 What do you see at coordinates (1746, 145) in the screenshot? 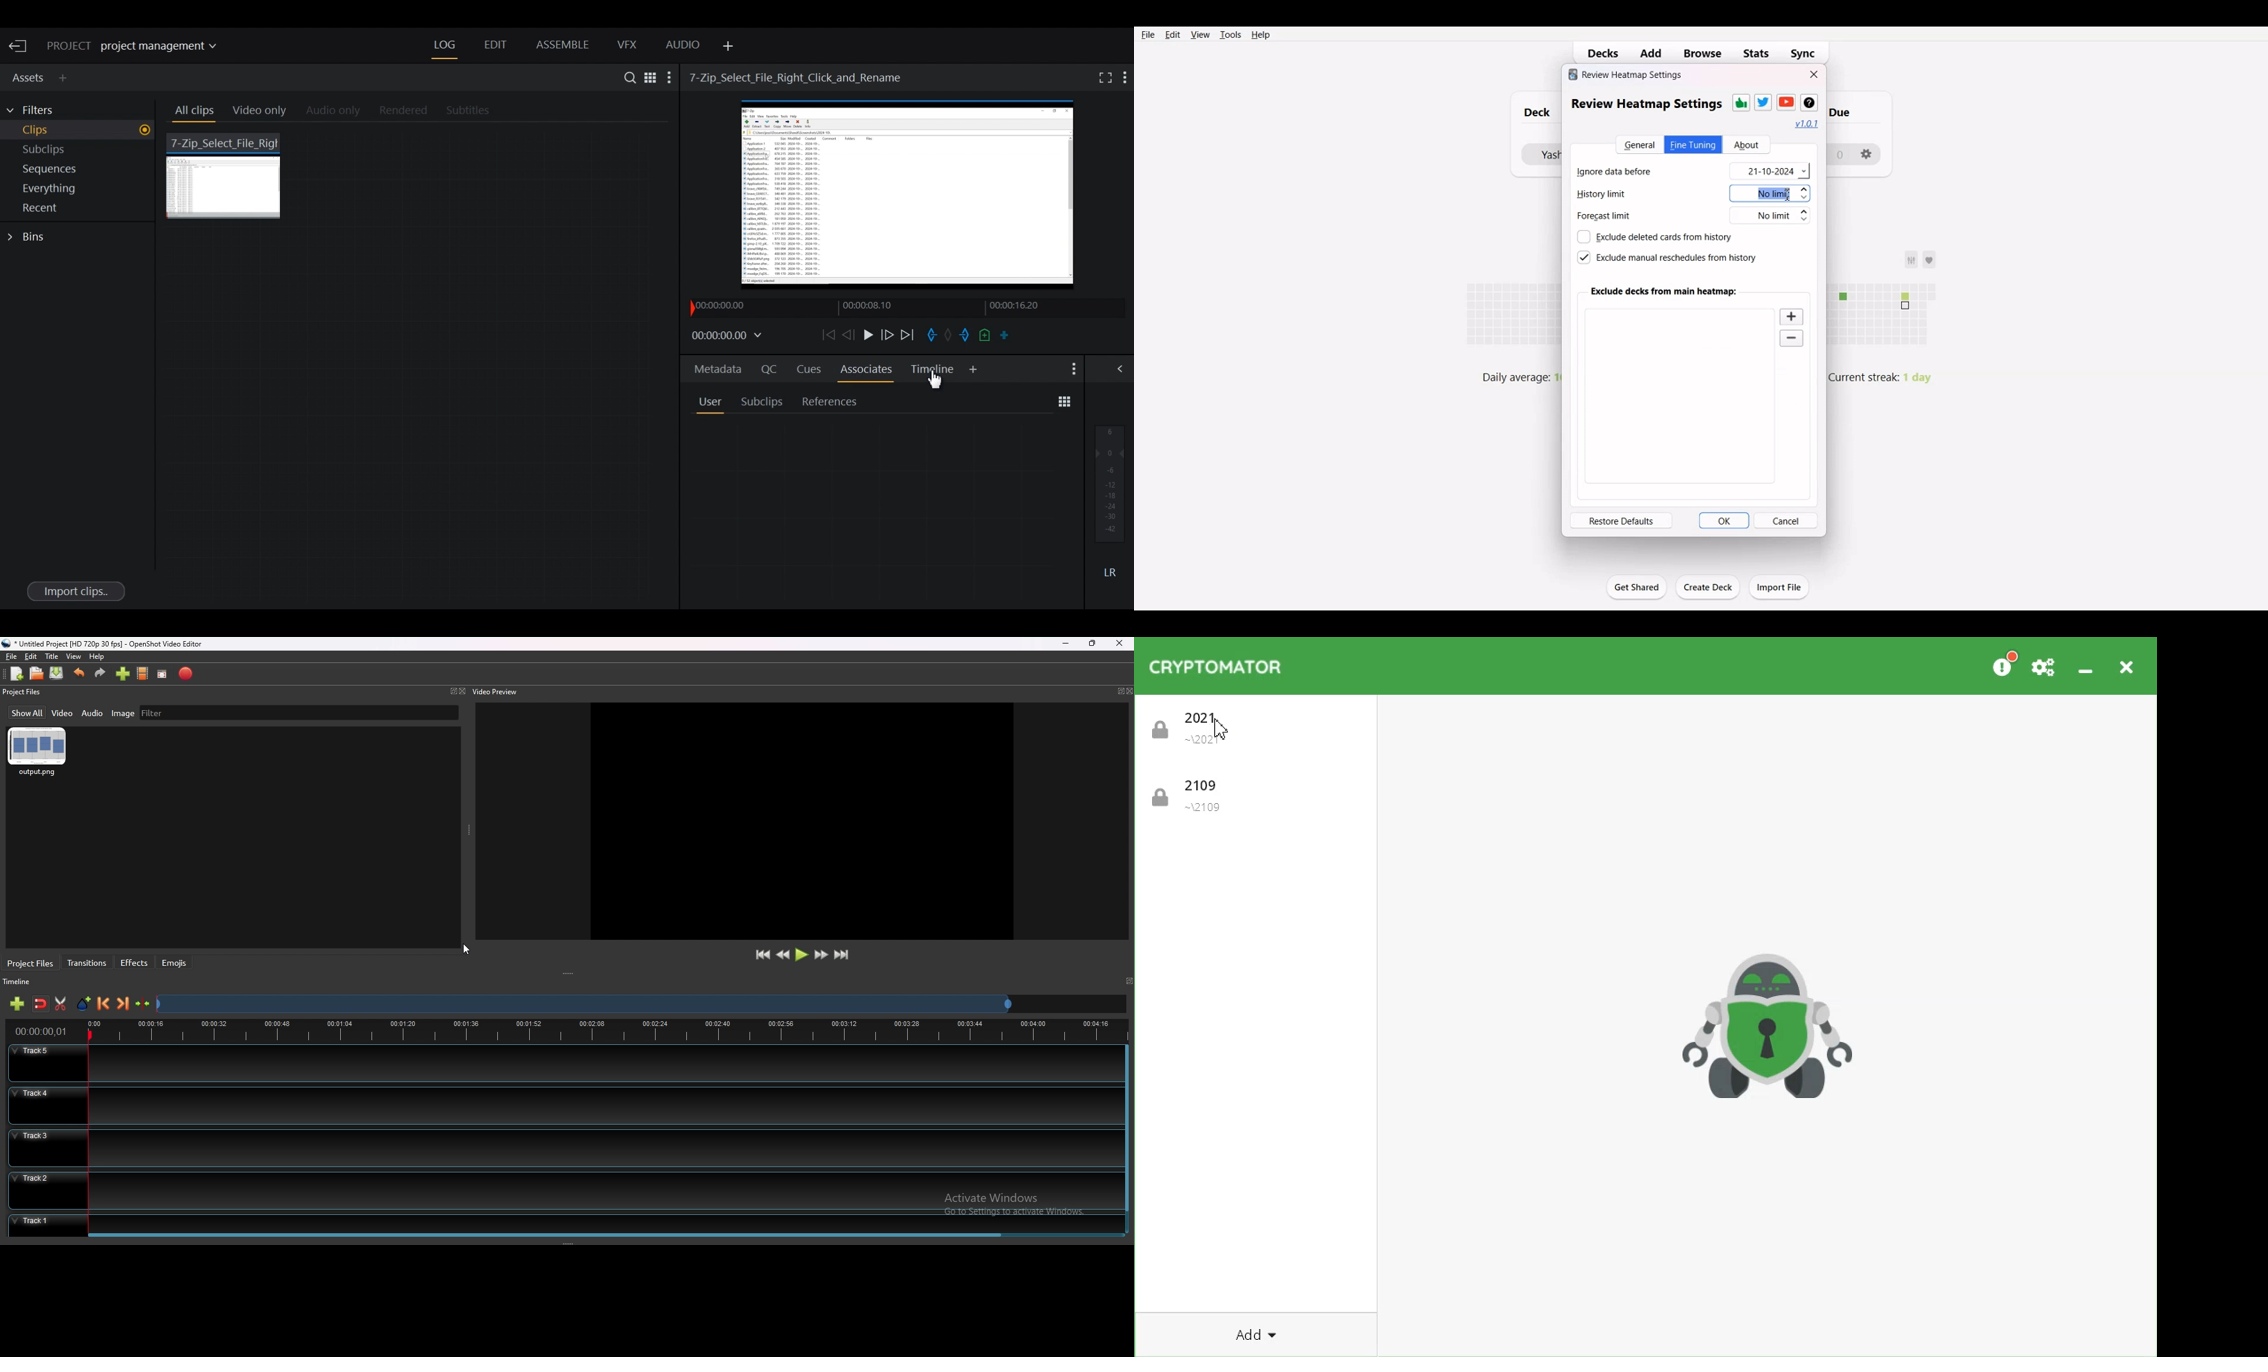
I see `About` at bounding box center [1746, 145].